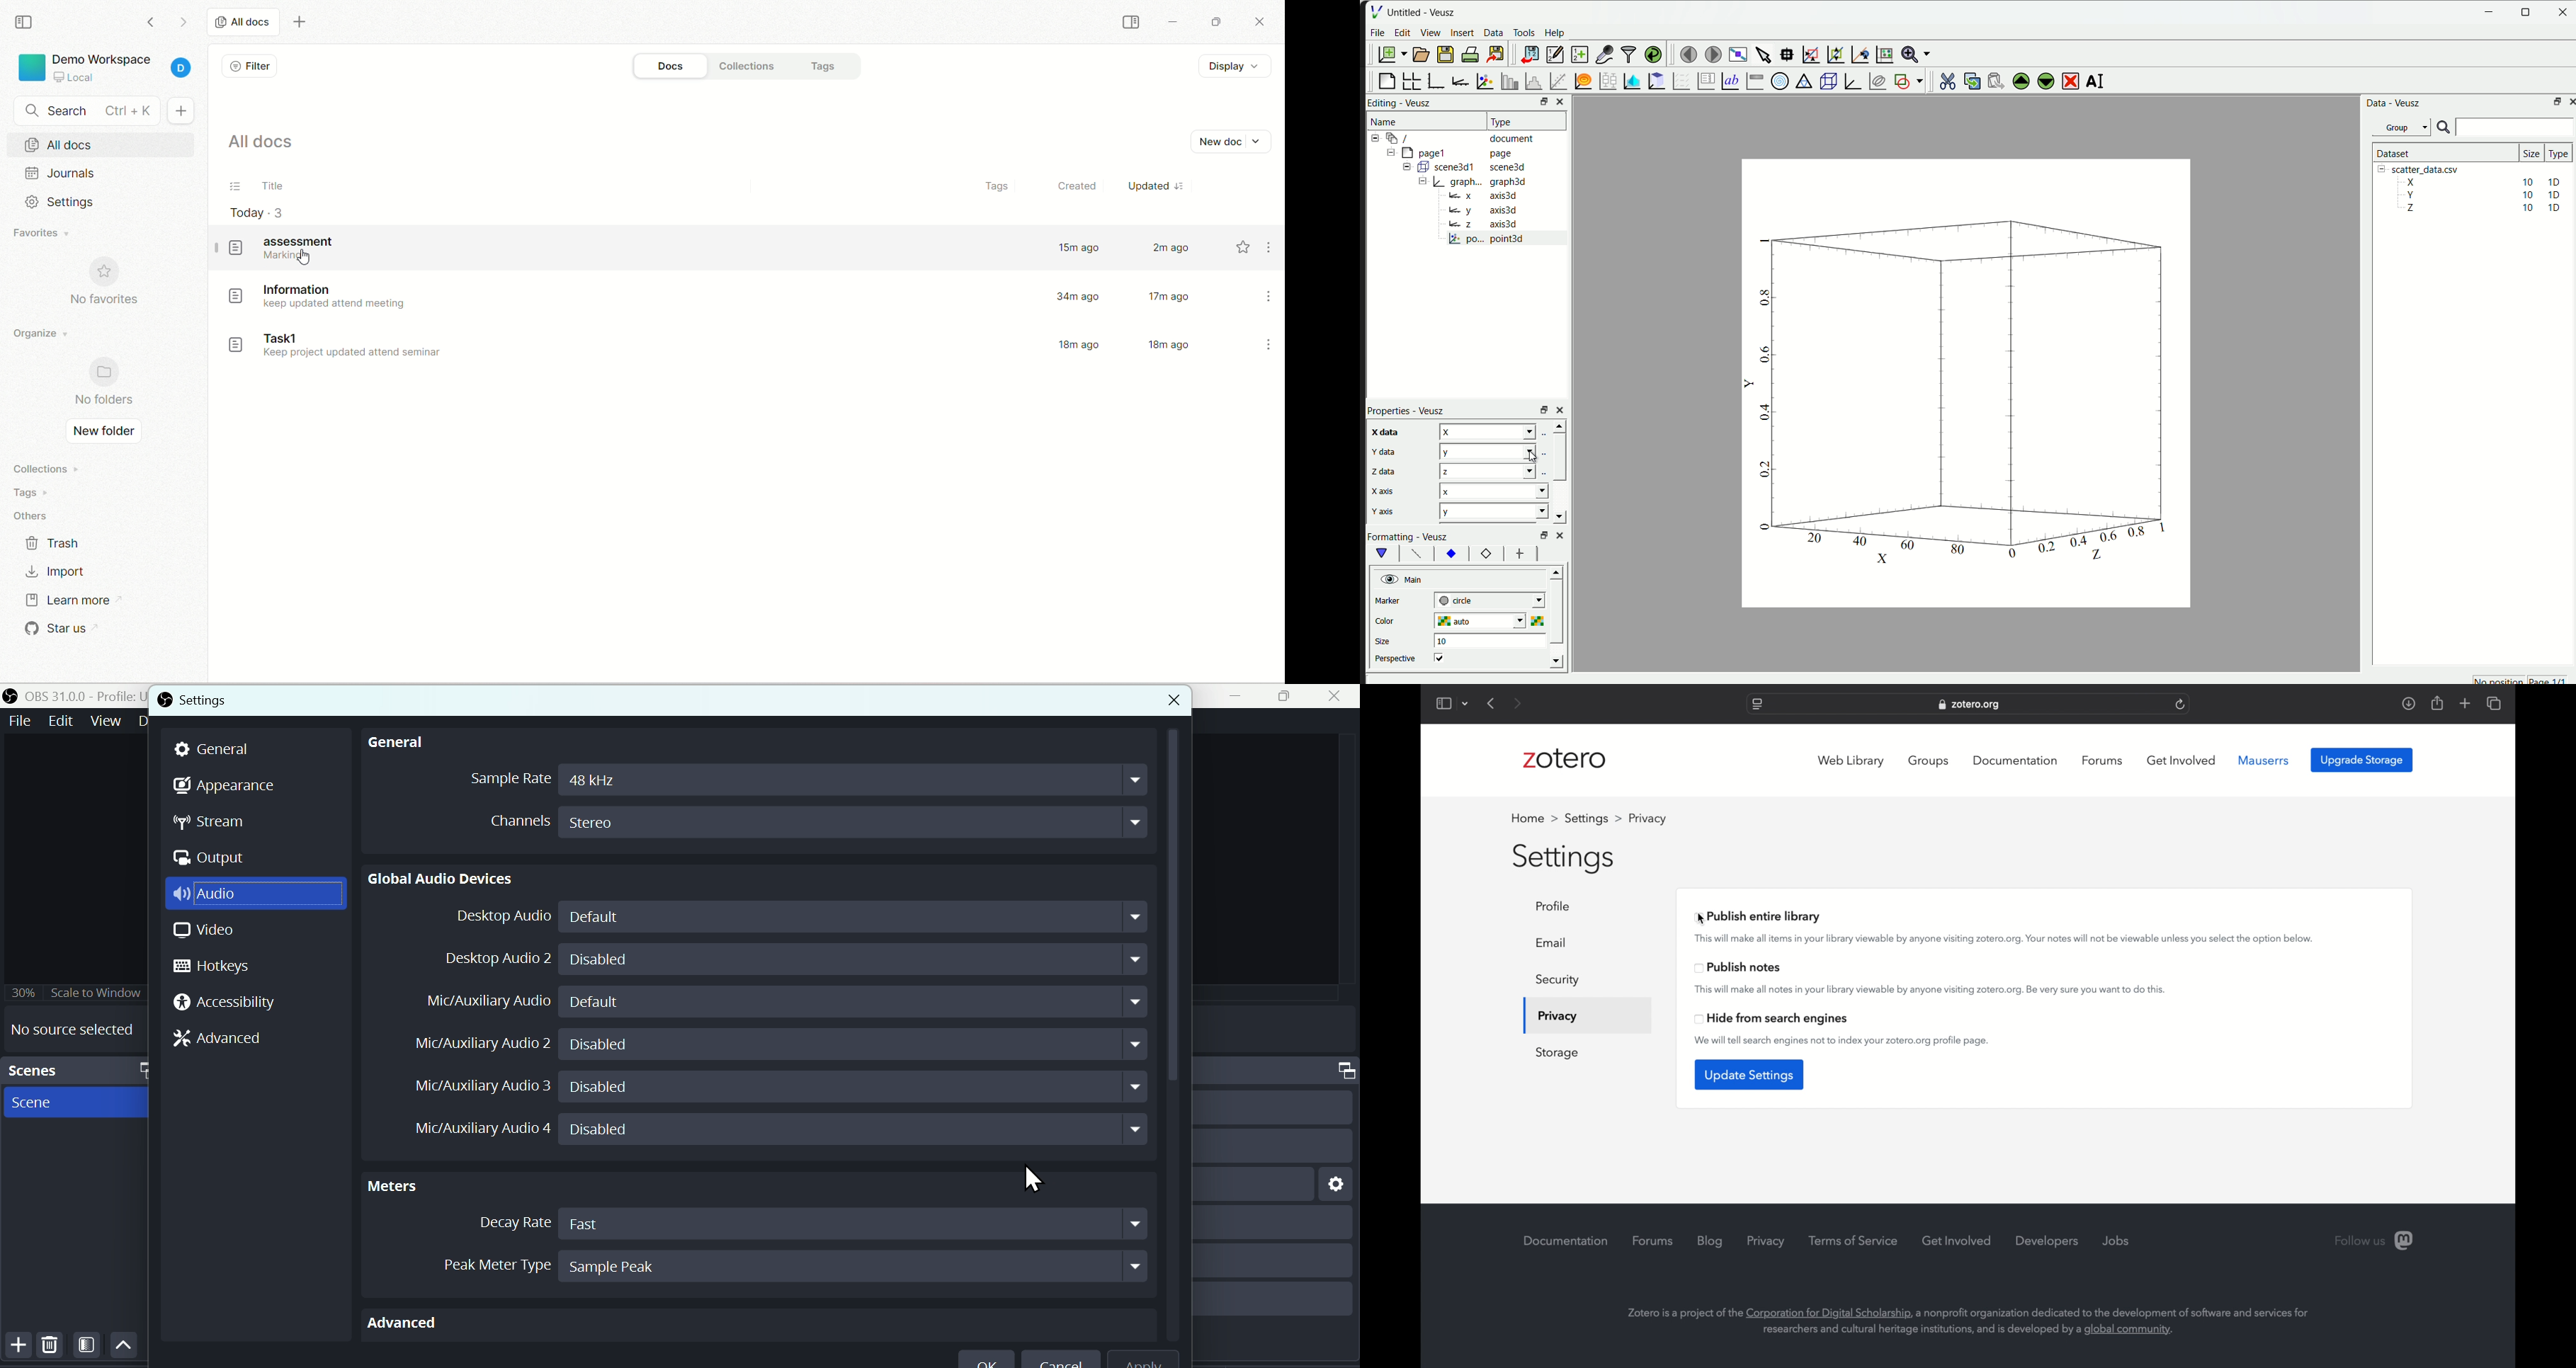 The height and width of the screenshot is (1372, 2576). Describe the element at coordinates (1556, 1018) in the screenshot. I see `privacy` at that location.